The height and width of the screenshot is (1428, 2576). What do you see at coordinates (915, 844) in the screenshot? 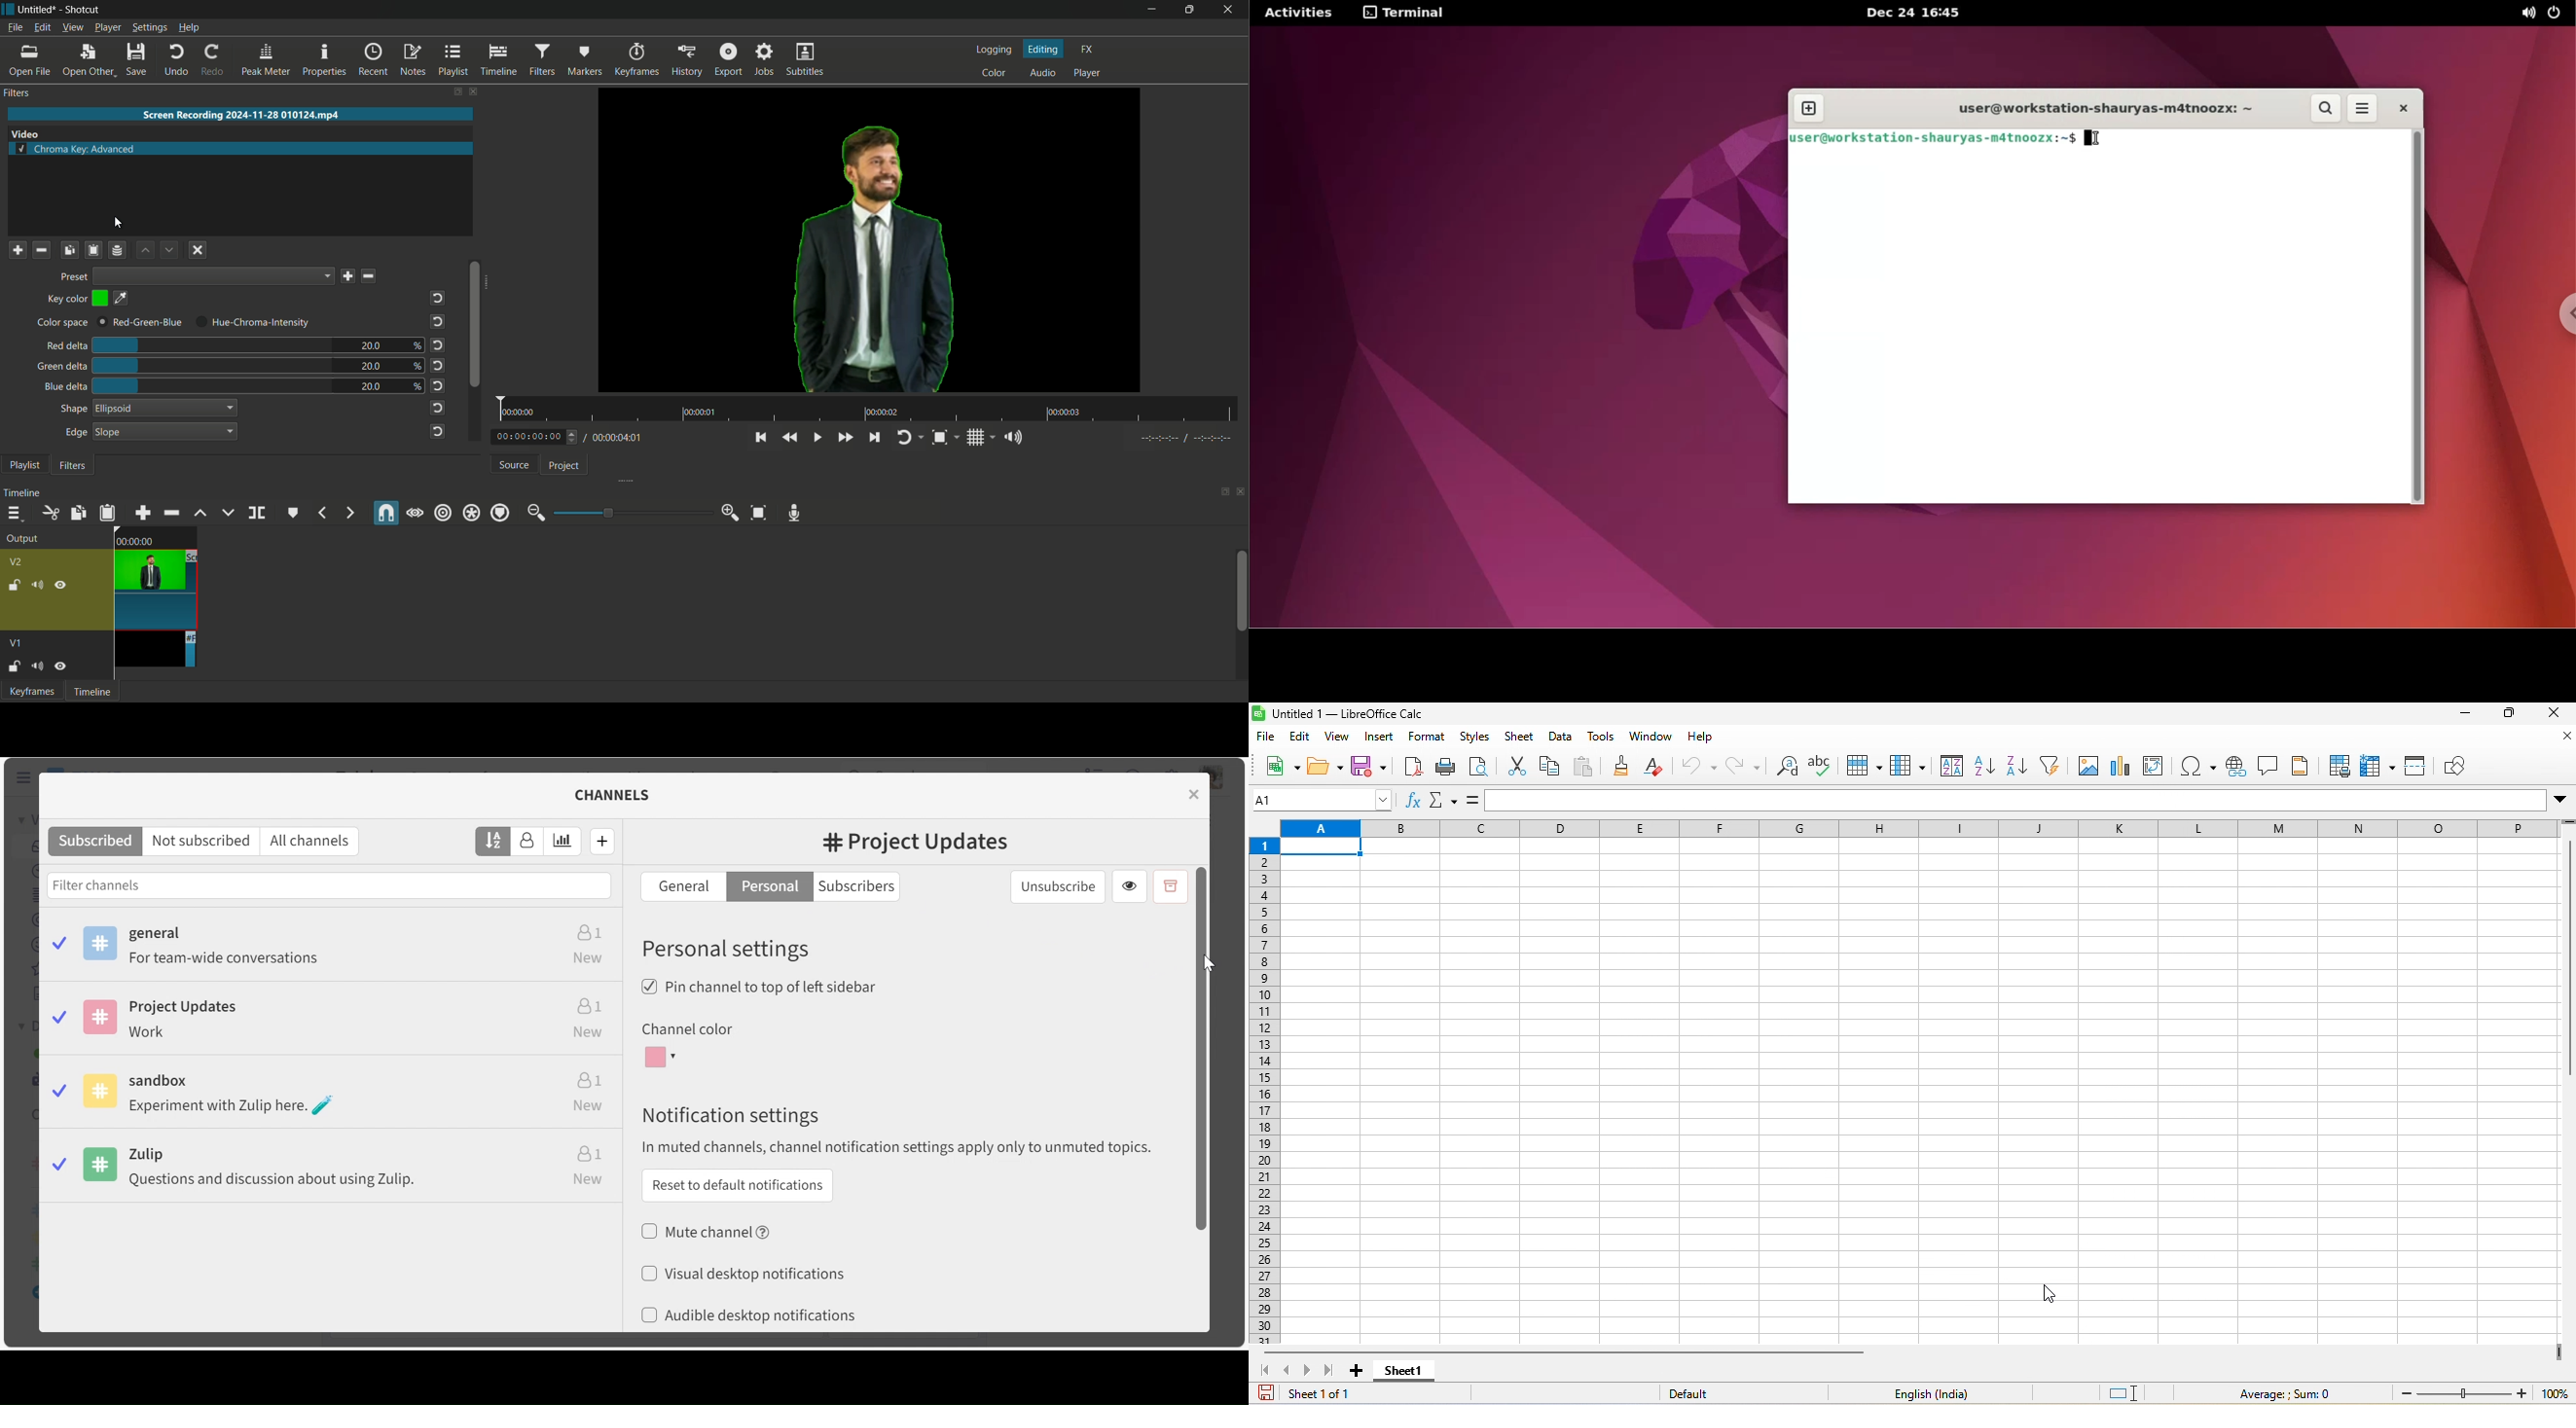
I see `#Channel` at bounding box center [915, 844].